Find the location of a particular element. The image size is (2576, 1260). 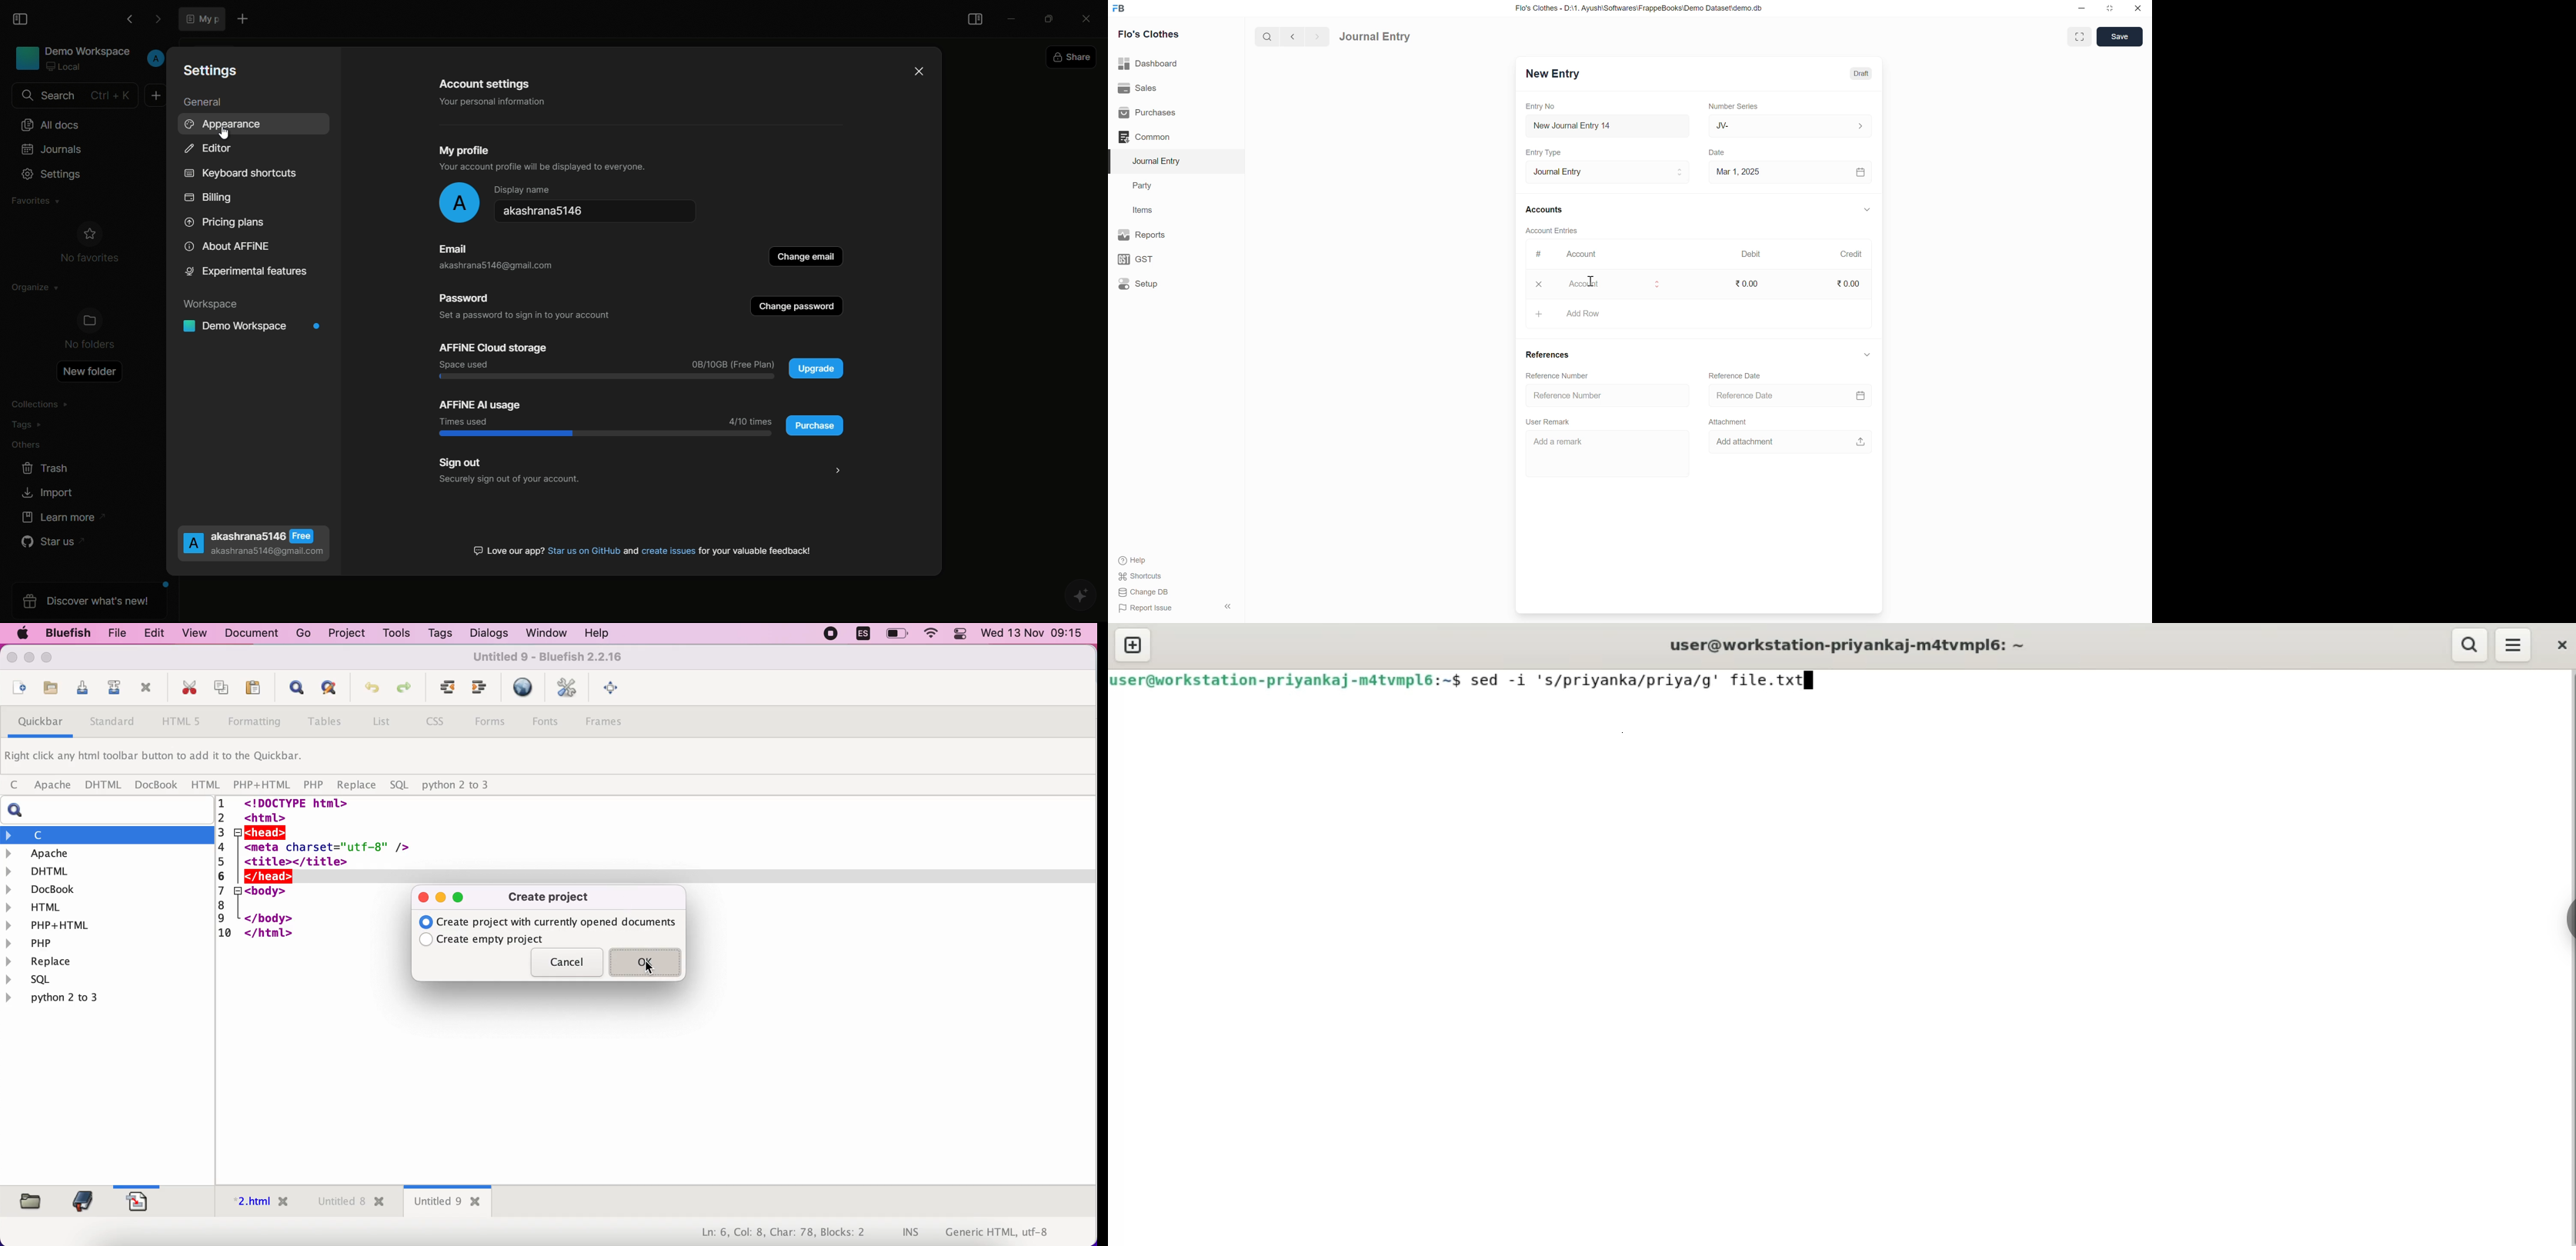

bookmarks is located at coordinates (80, 1201).